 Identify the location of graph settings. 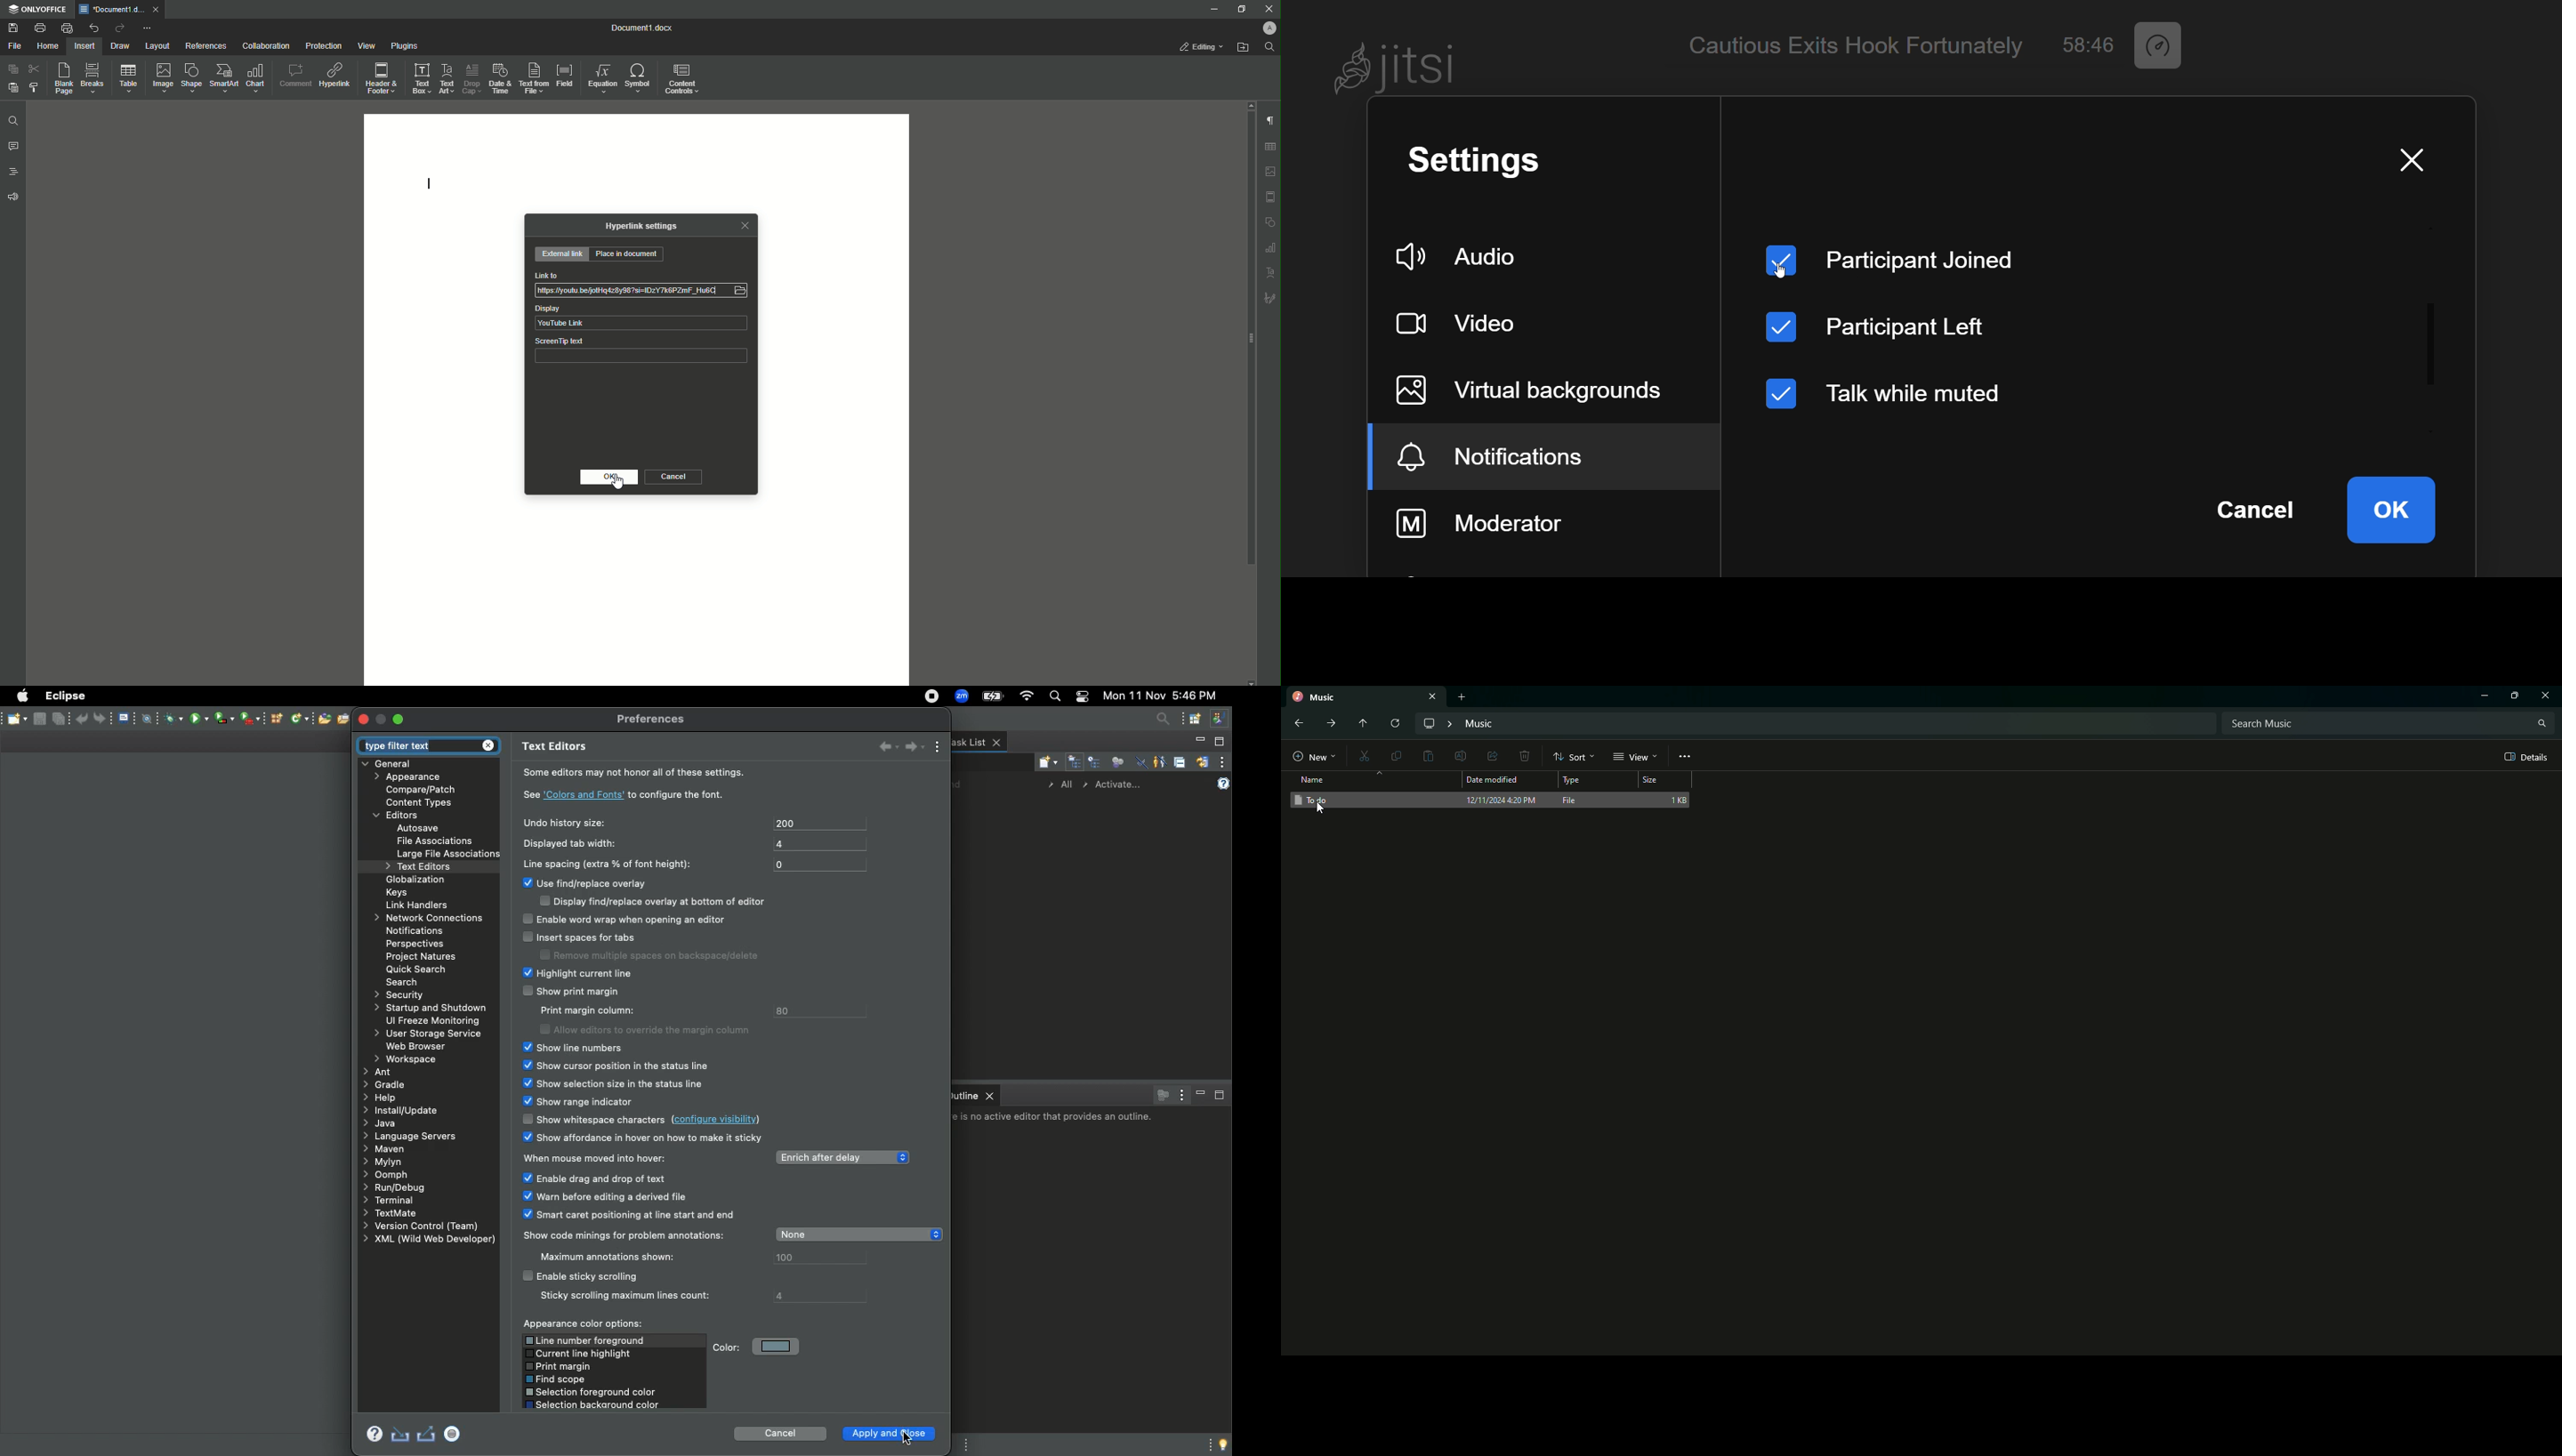
(1272, 248).